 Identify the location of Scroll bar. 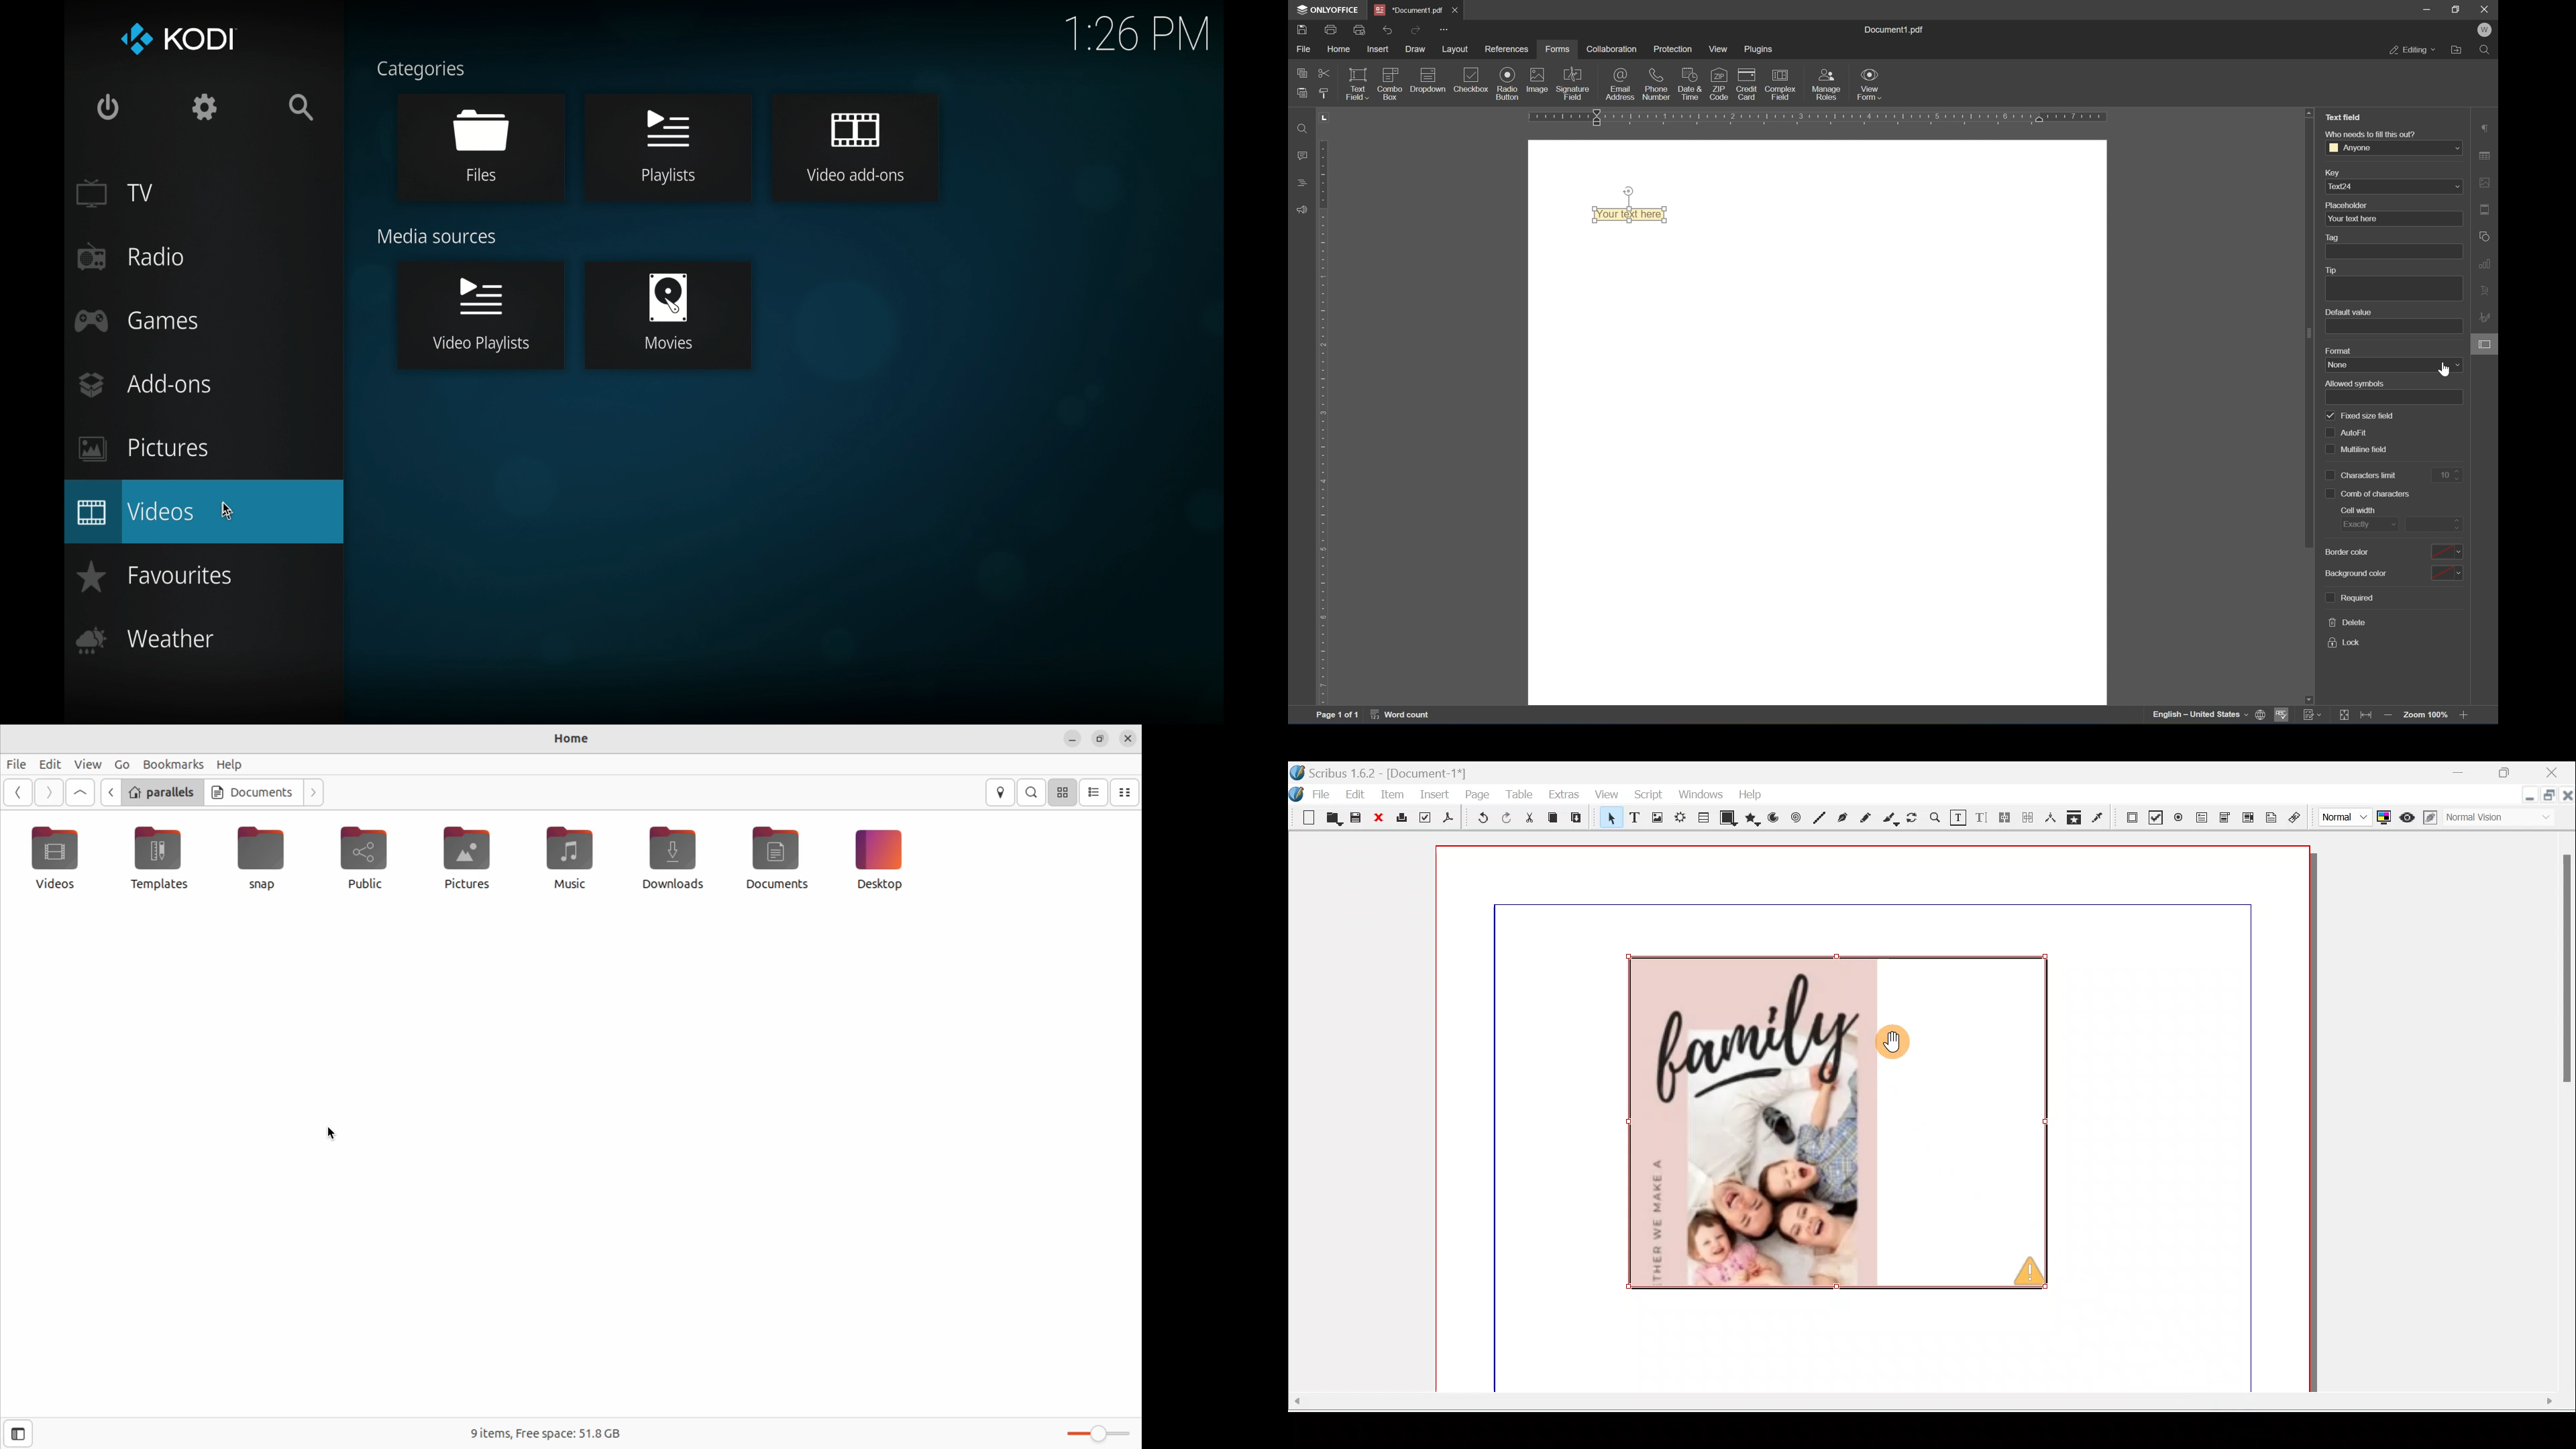
(2566, 1115).